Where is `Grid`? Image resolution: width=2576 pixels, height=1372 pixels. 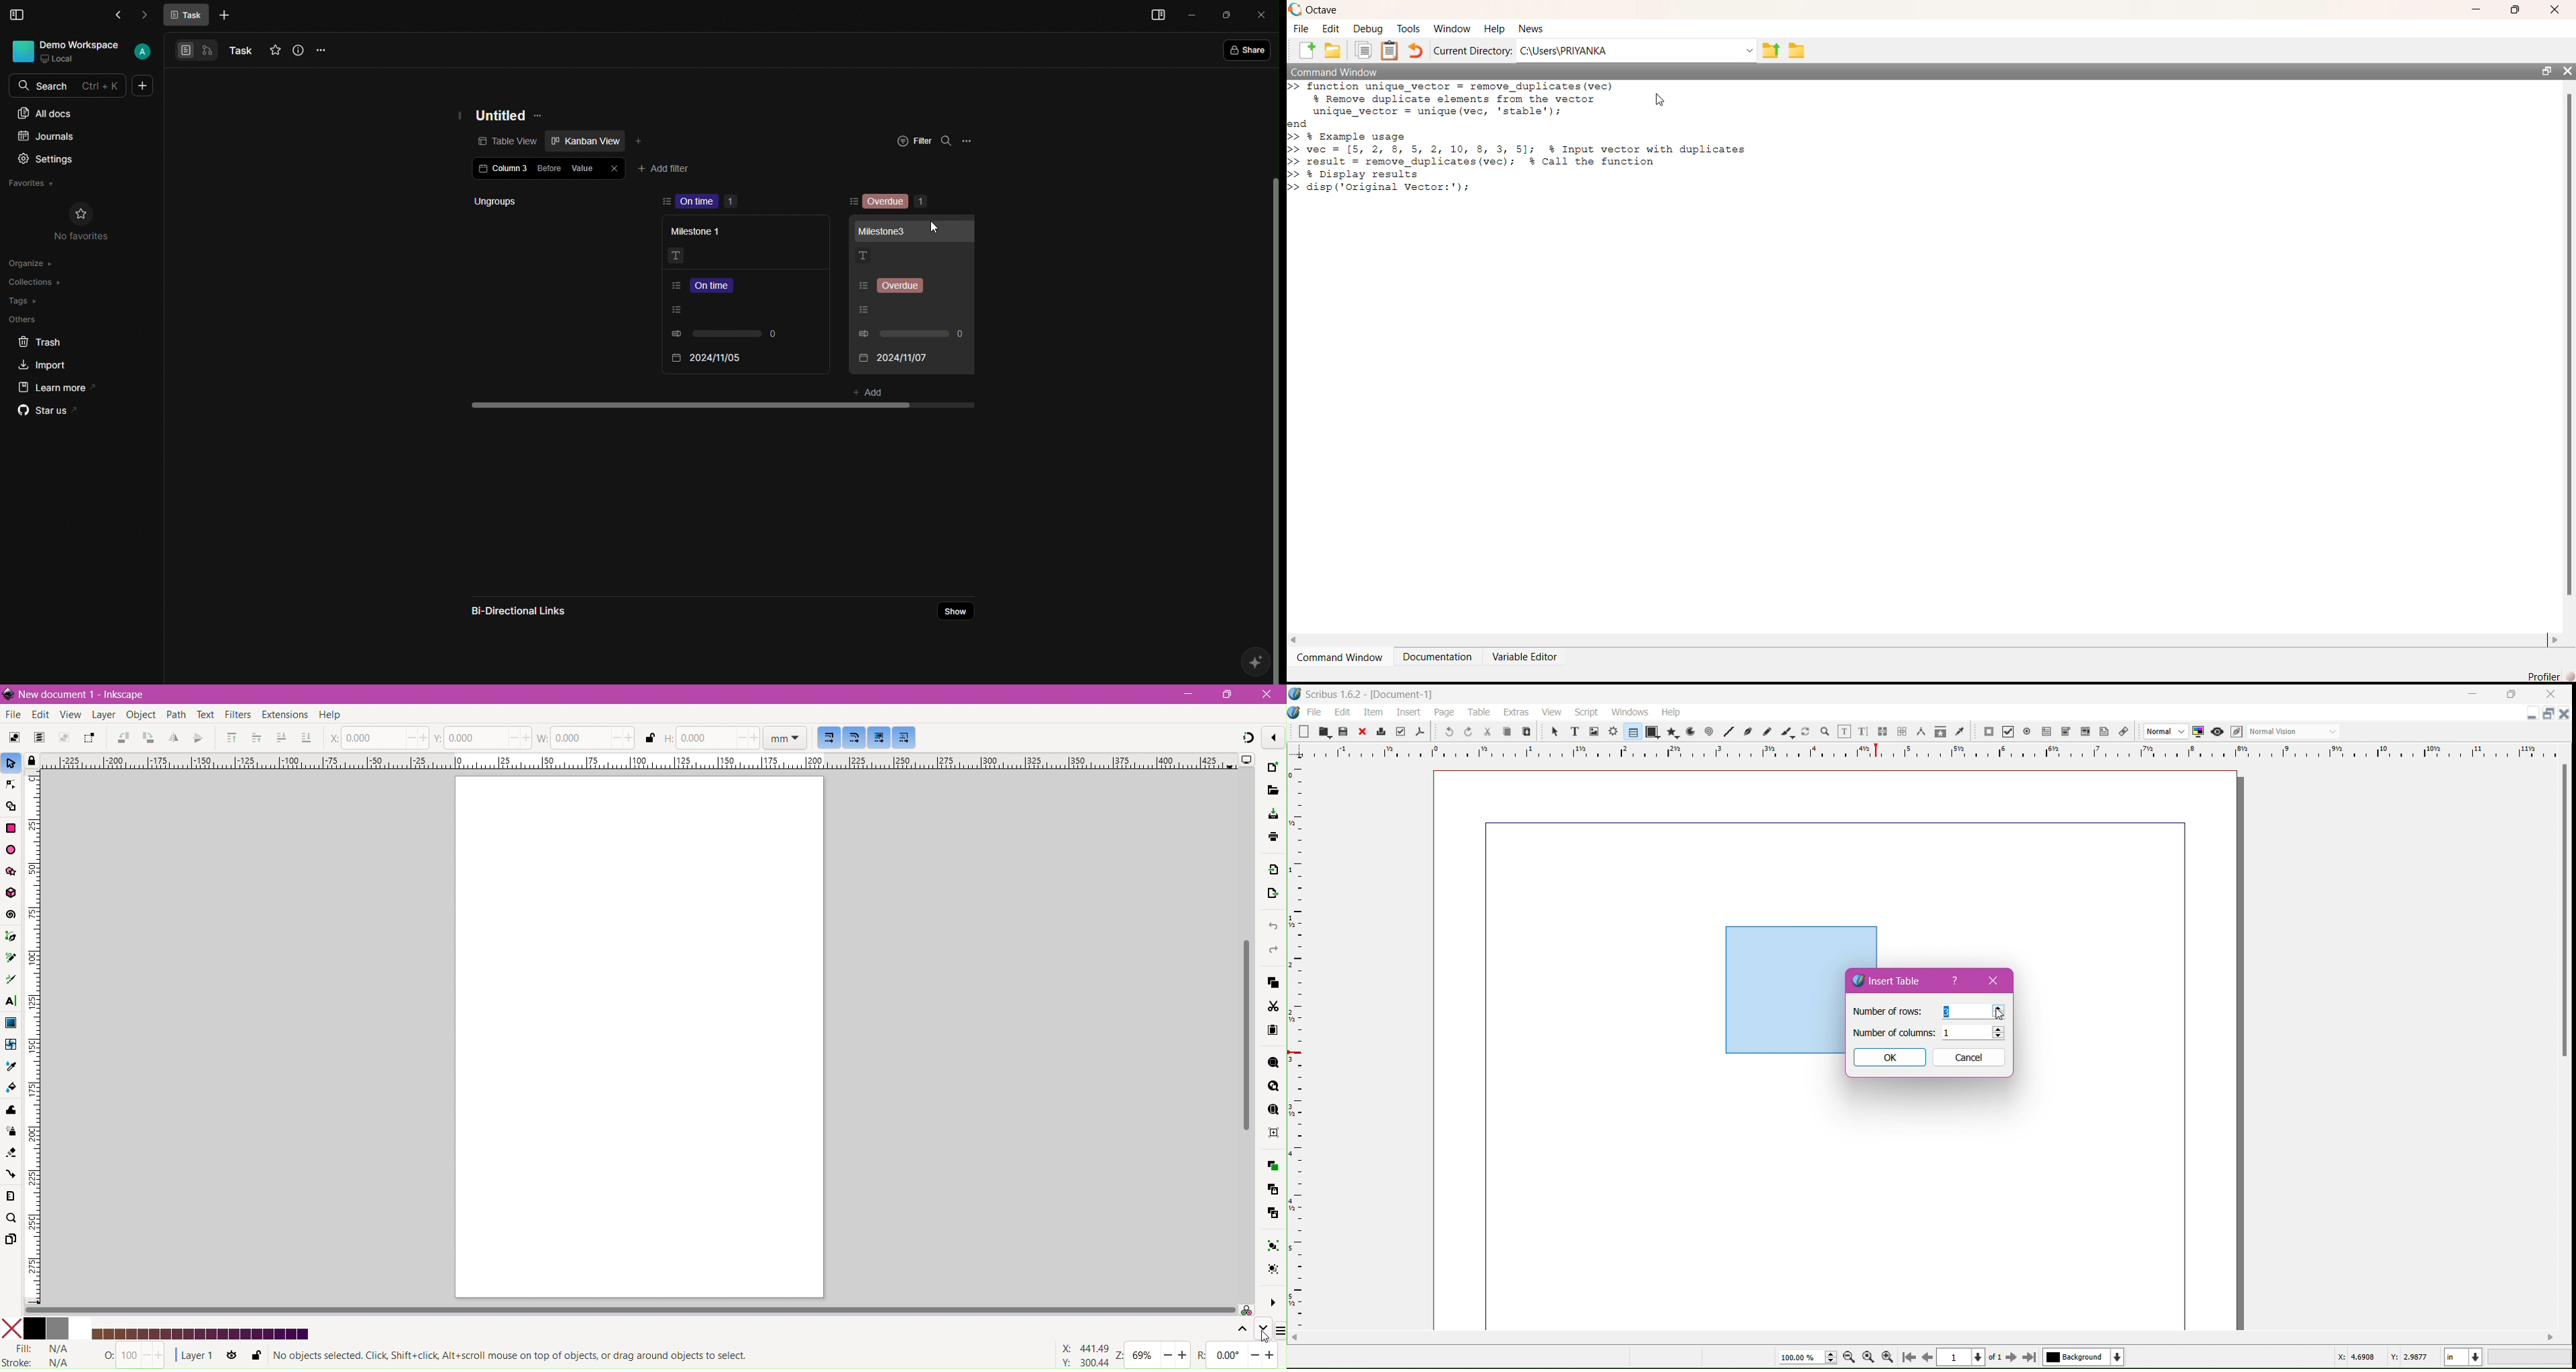
Grid is located at coordinates (1303, 1047).